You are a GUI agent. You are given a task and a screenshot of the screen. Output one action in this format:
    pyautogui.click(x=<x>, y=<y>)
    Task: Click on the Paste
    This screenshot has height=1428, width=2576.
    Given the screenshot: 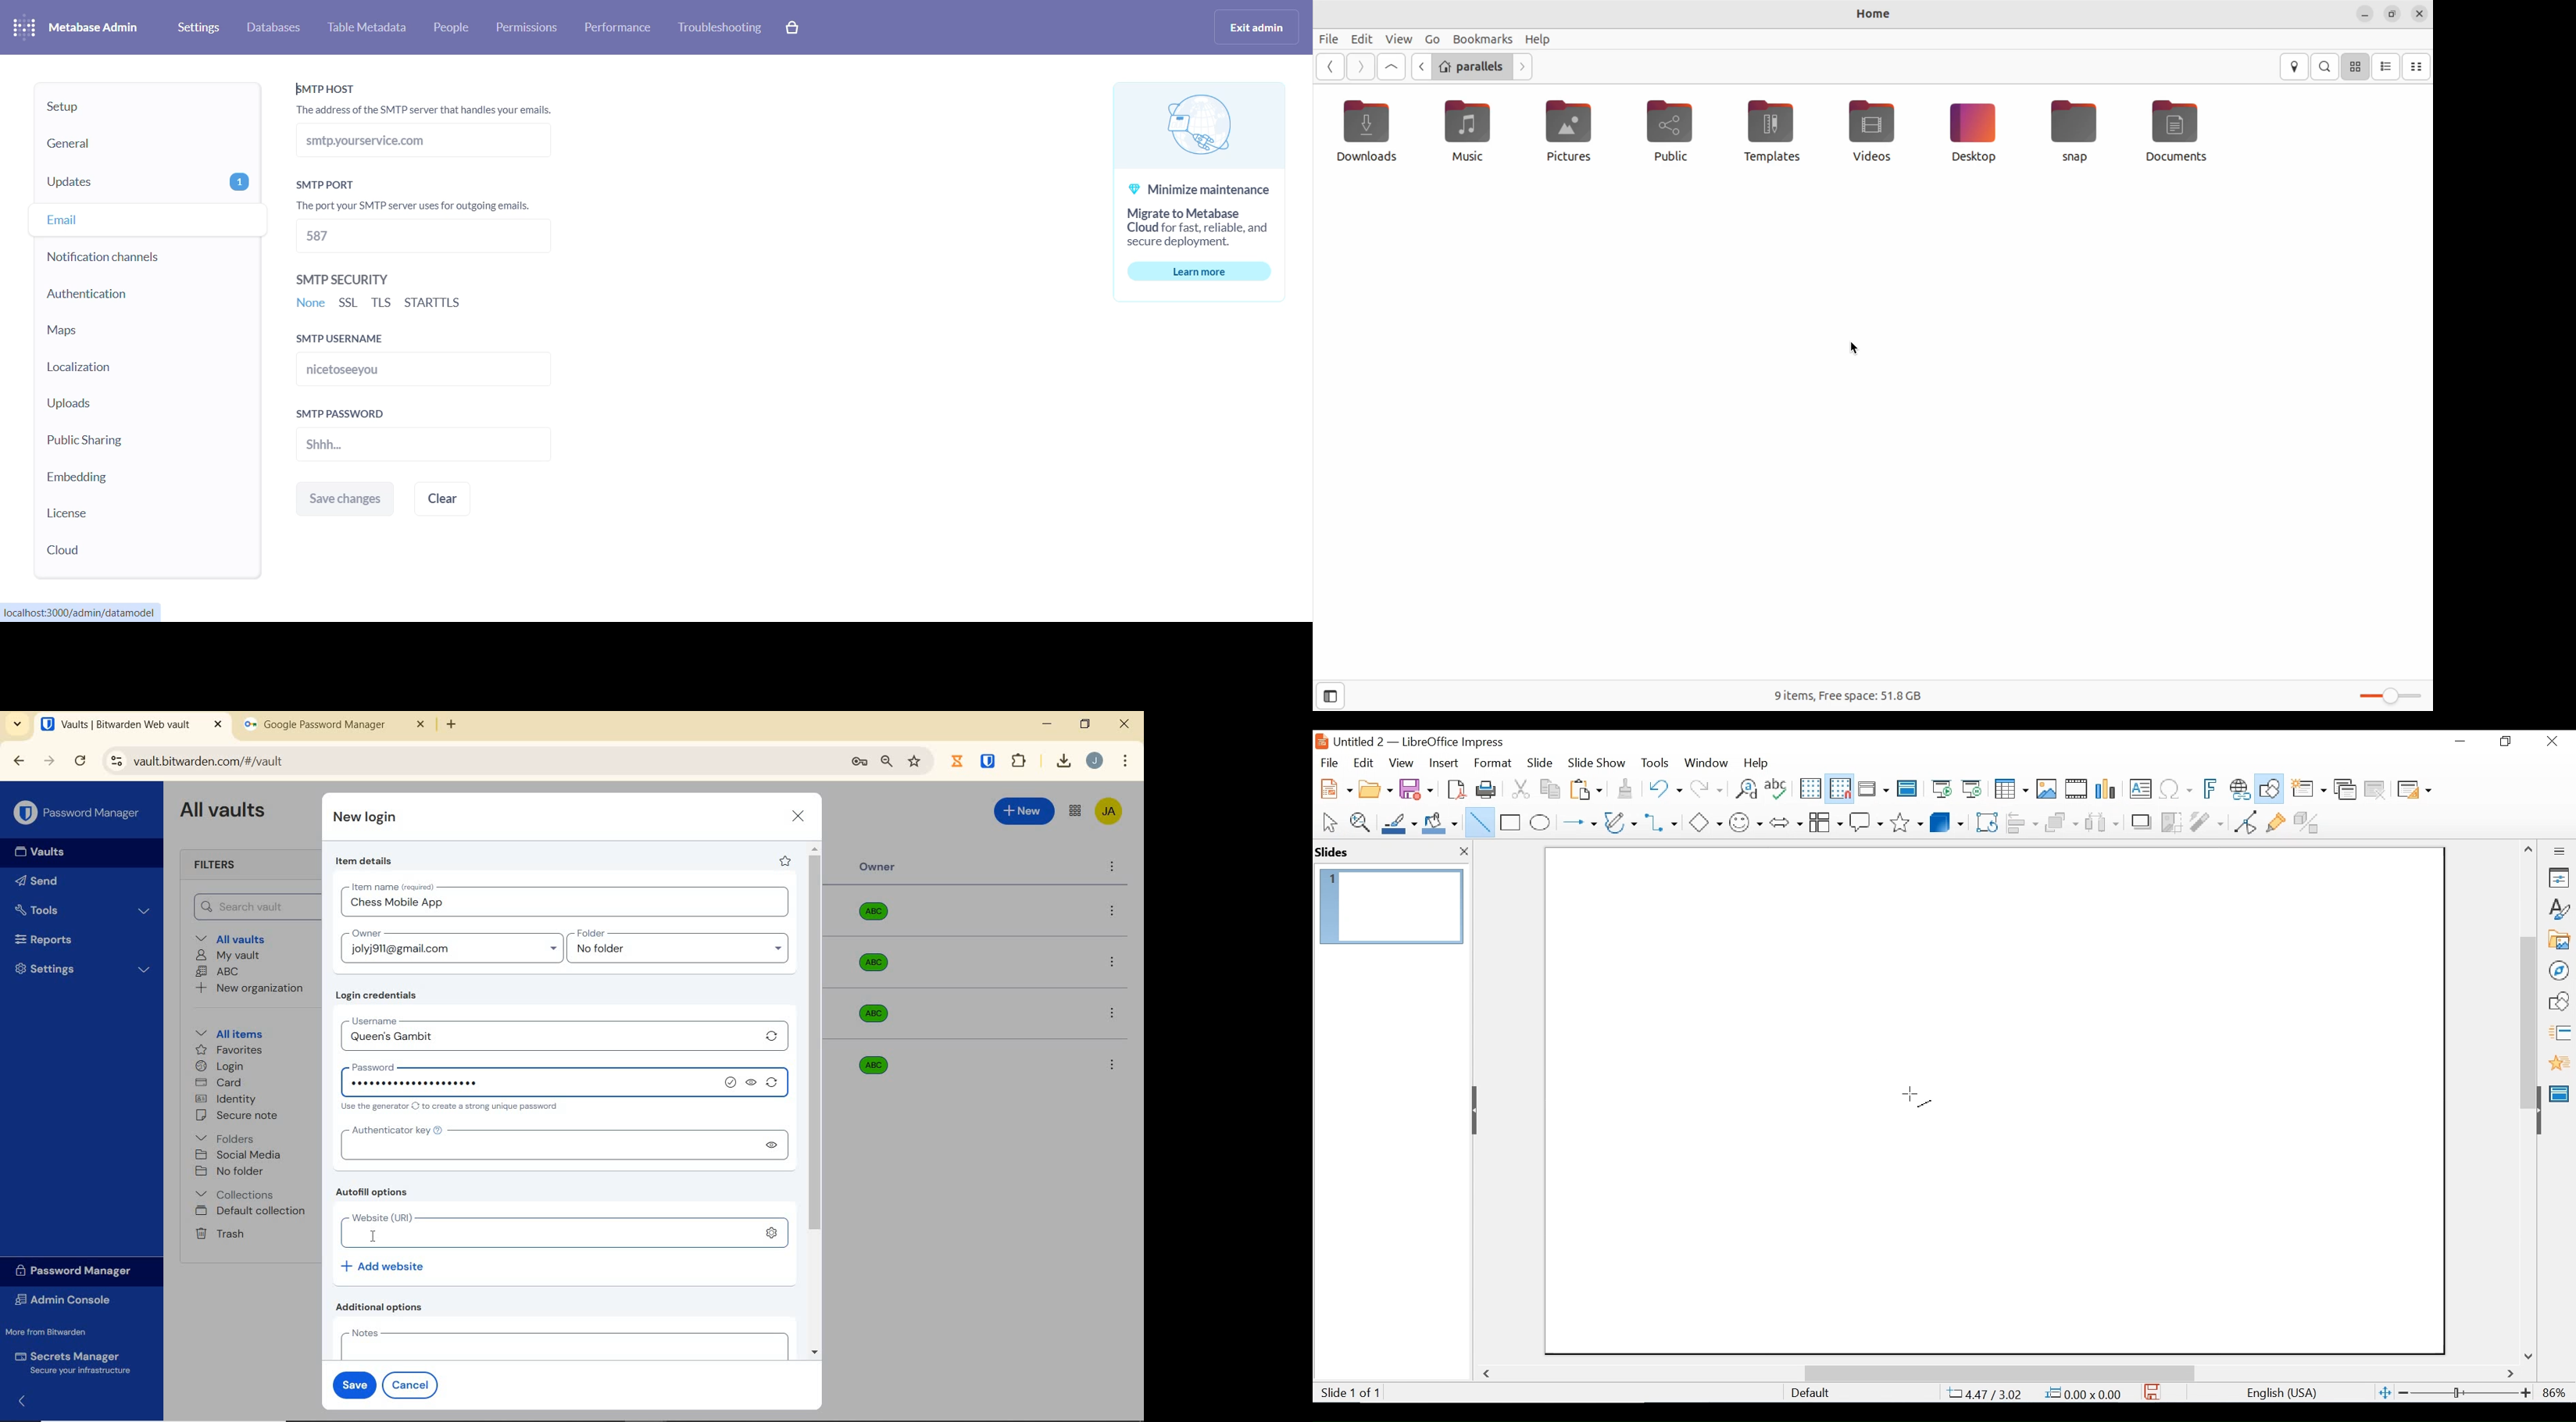 What is the action you would take?
    pyautogui.click(x=1590, y=789)
    